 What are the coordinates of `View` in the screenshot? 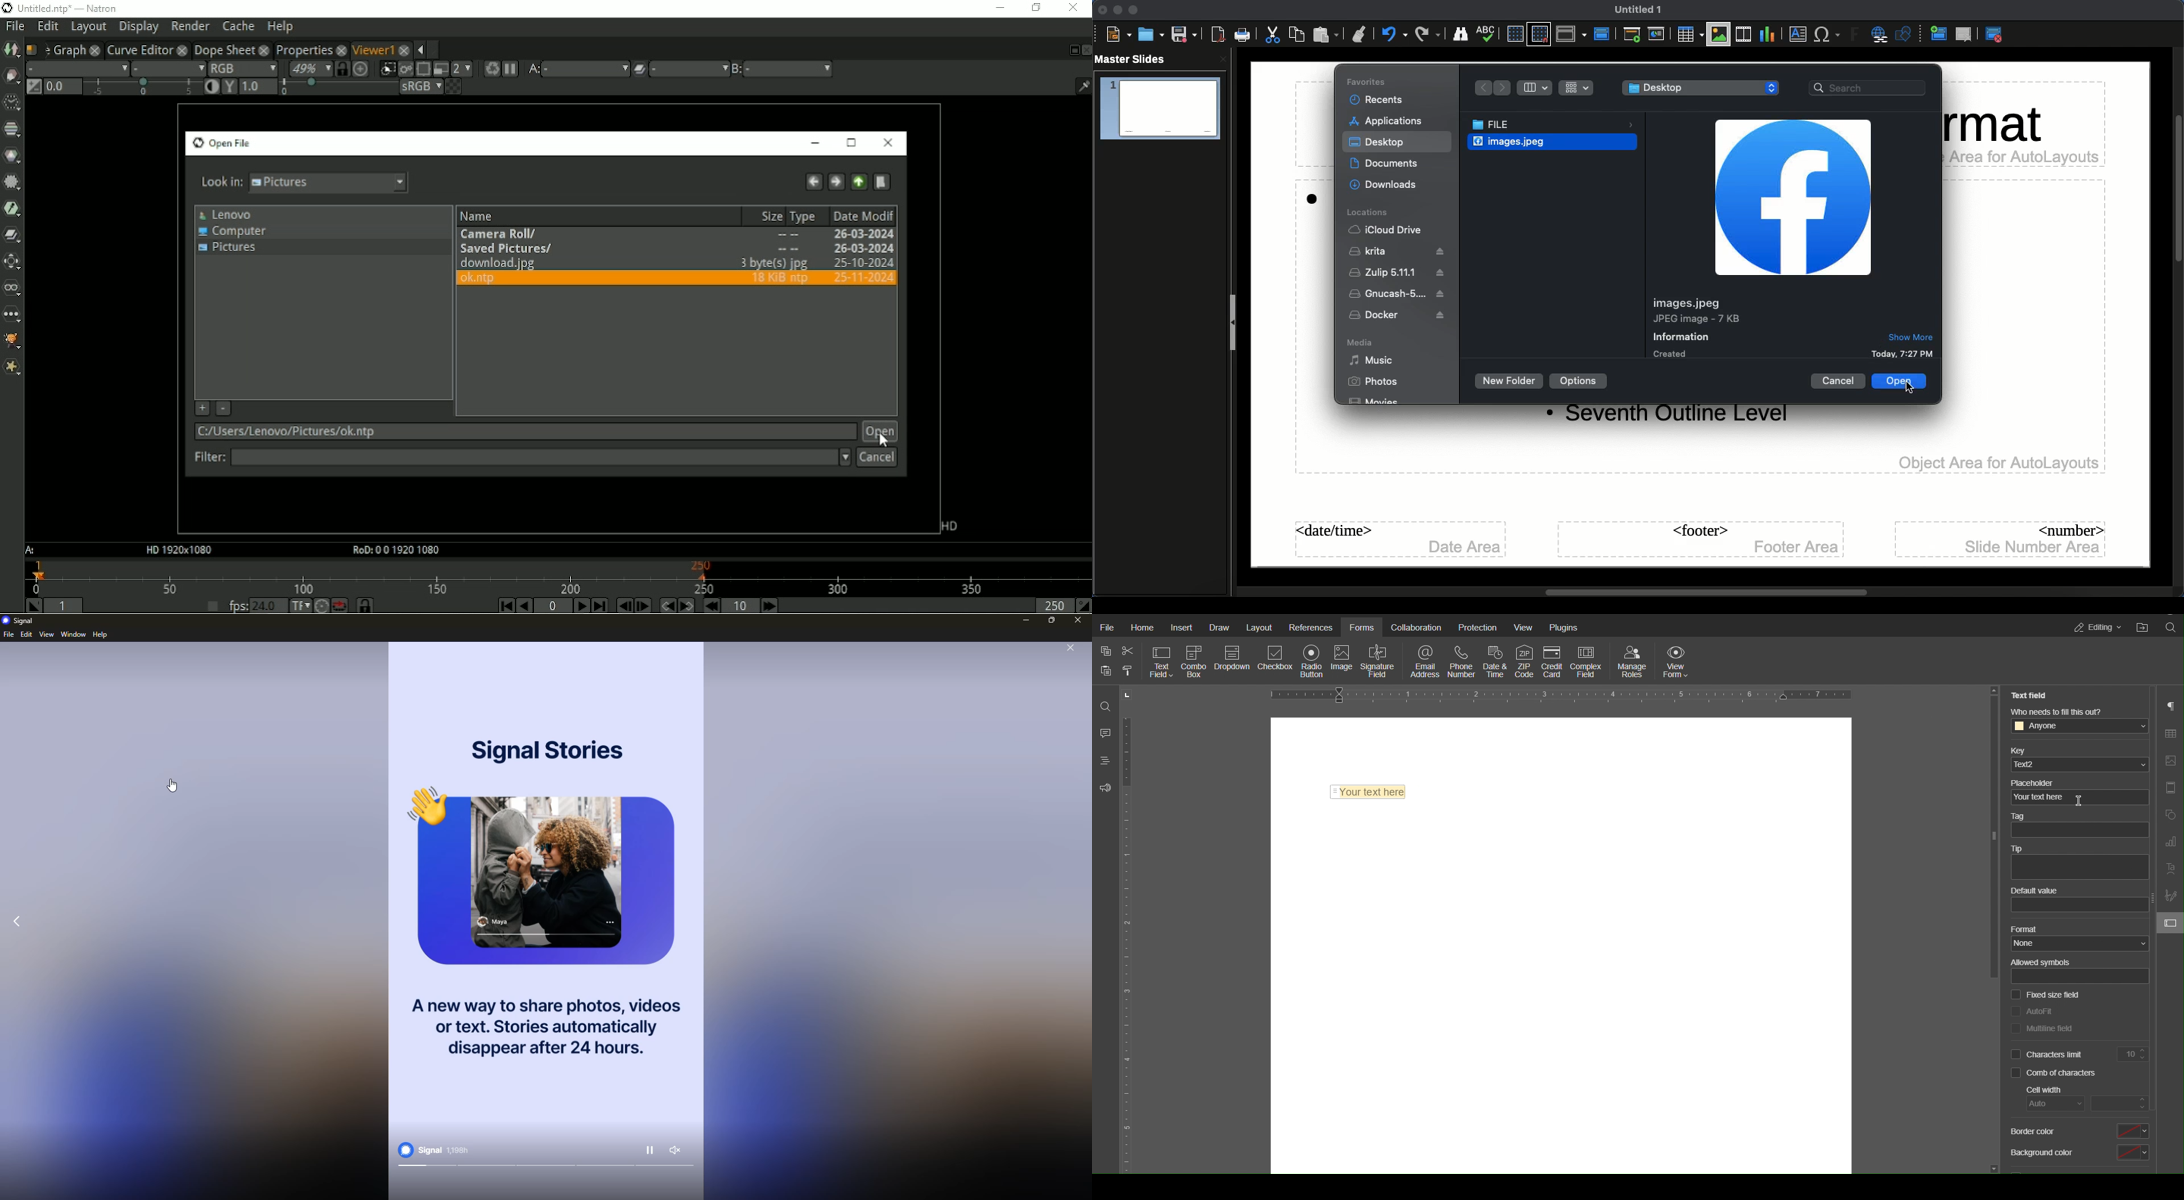 It's located at (1524, 628).